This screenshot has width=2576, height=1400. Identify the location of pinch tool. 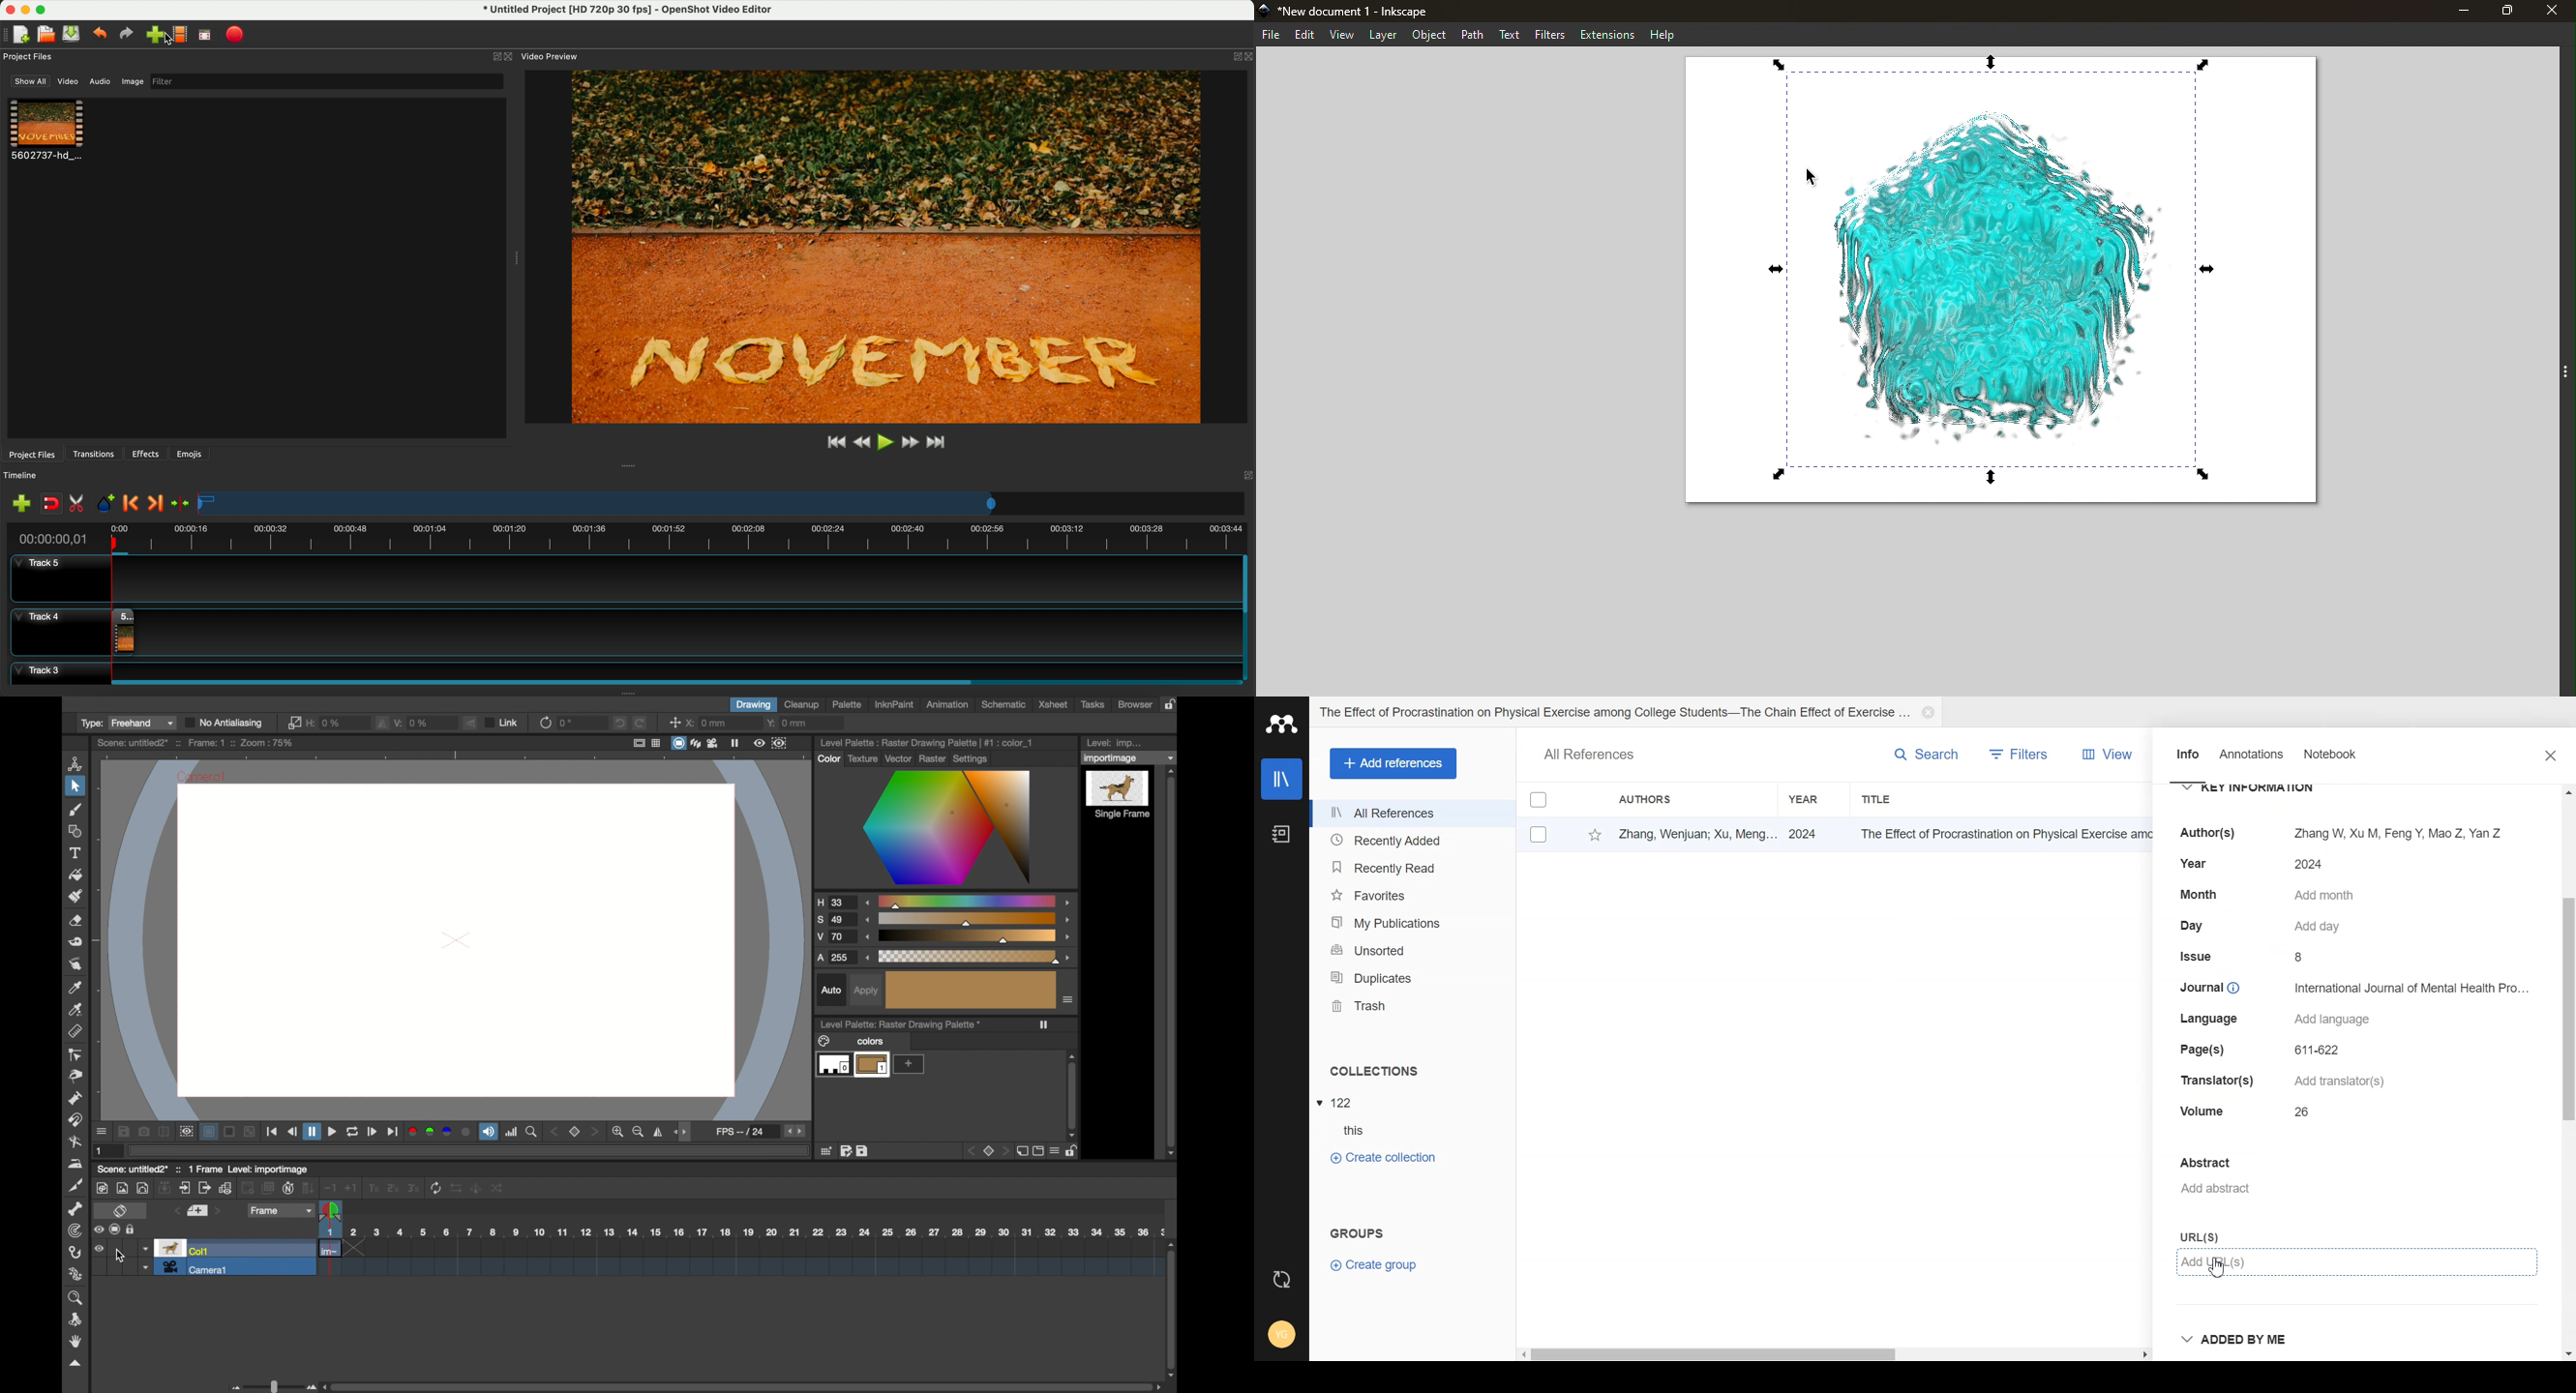
(77, 1077).